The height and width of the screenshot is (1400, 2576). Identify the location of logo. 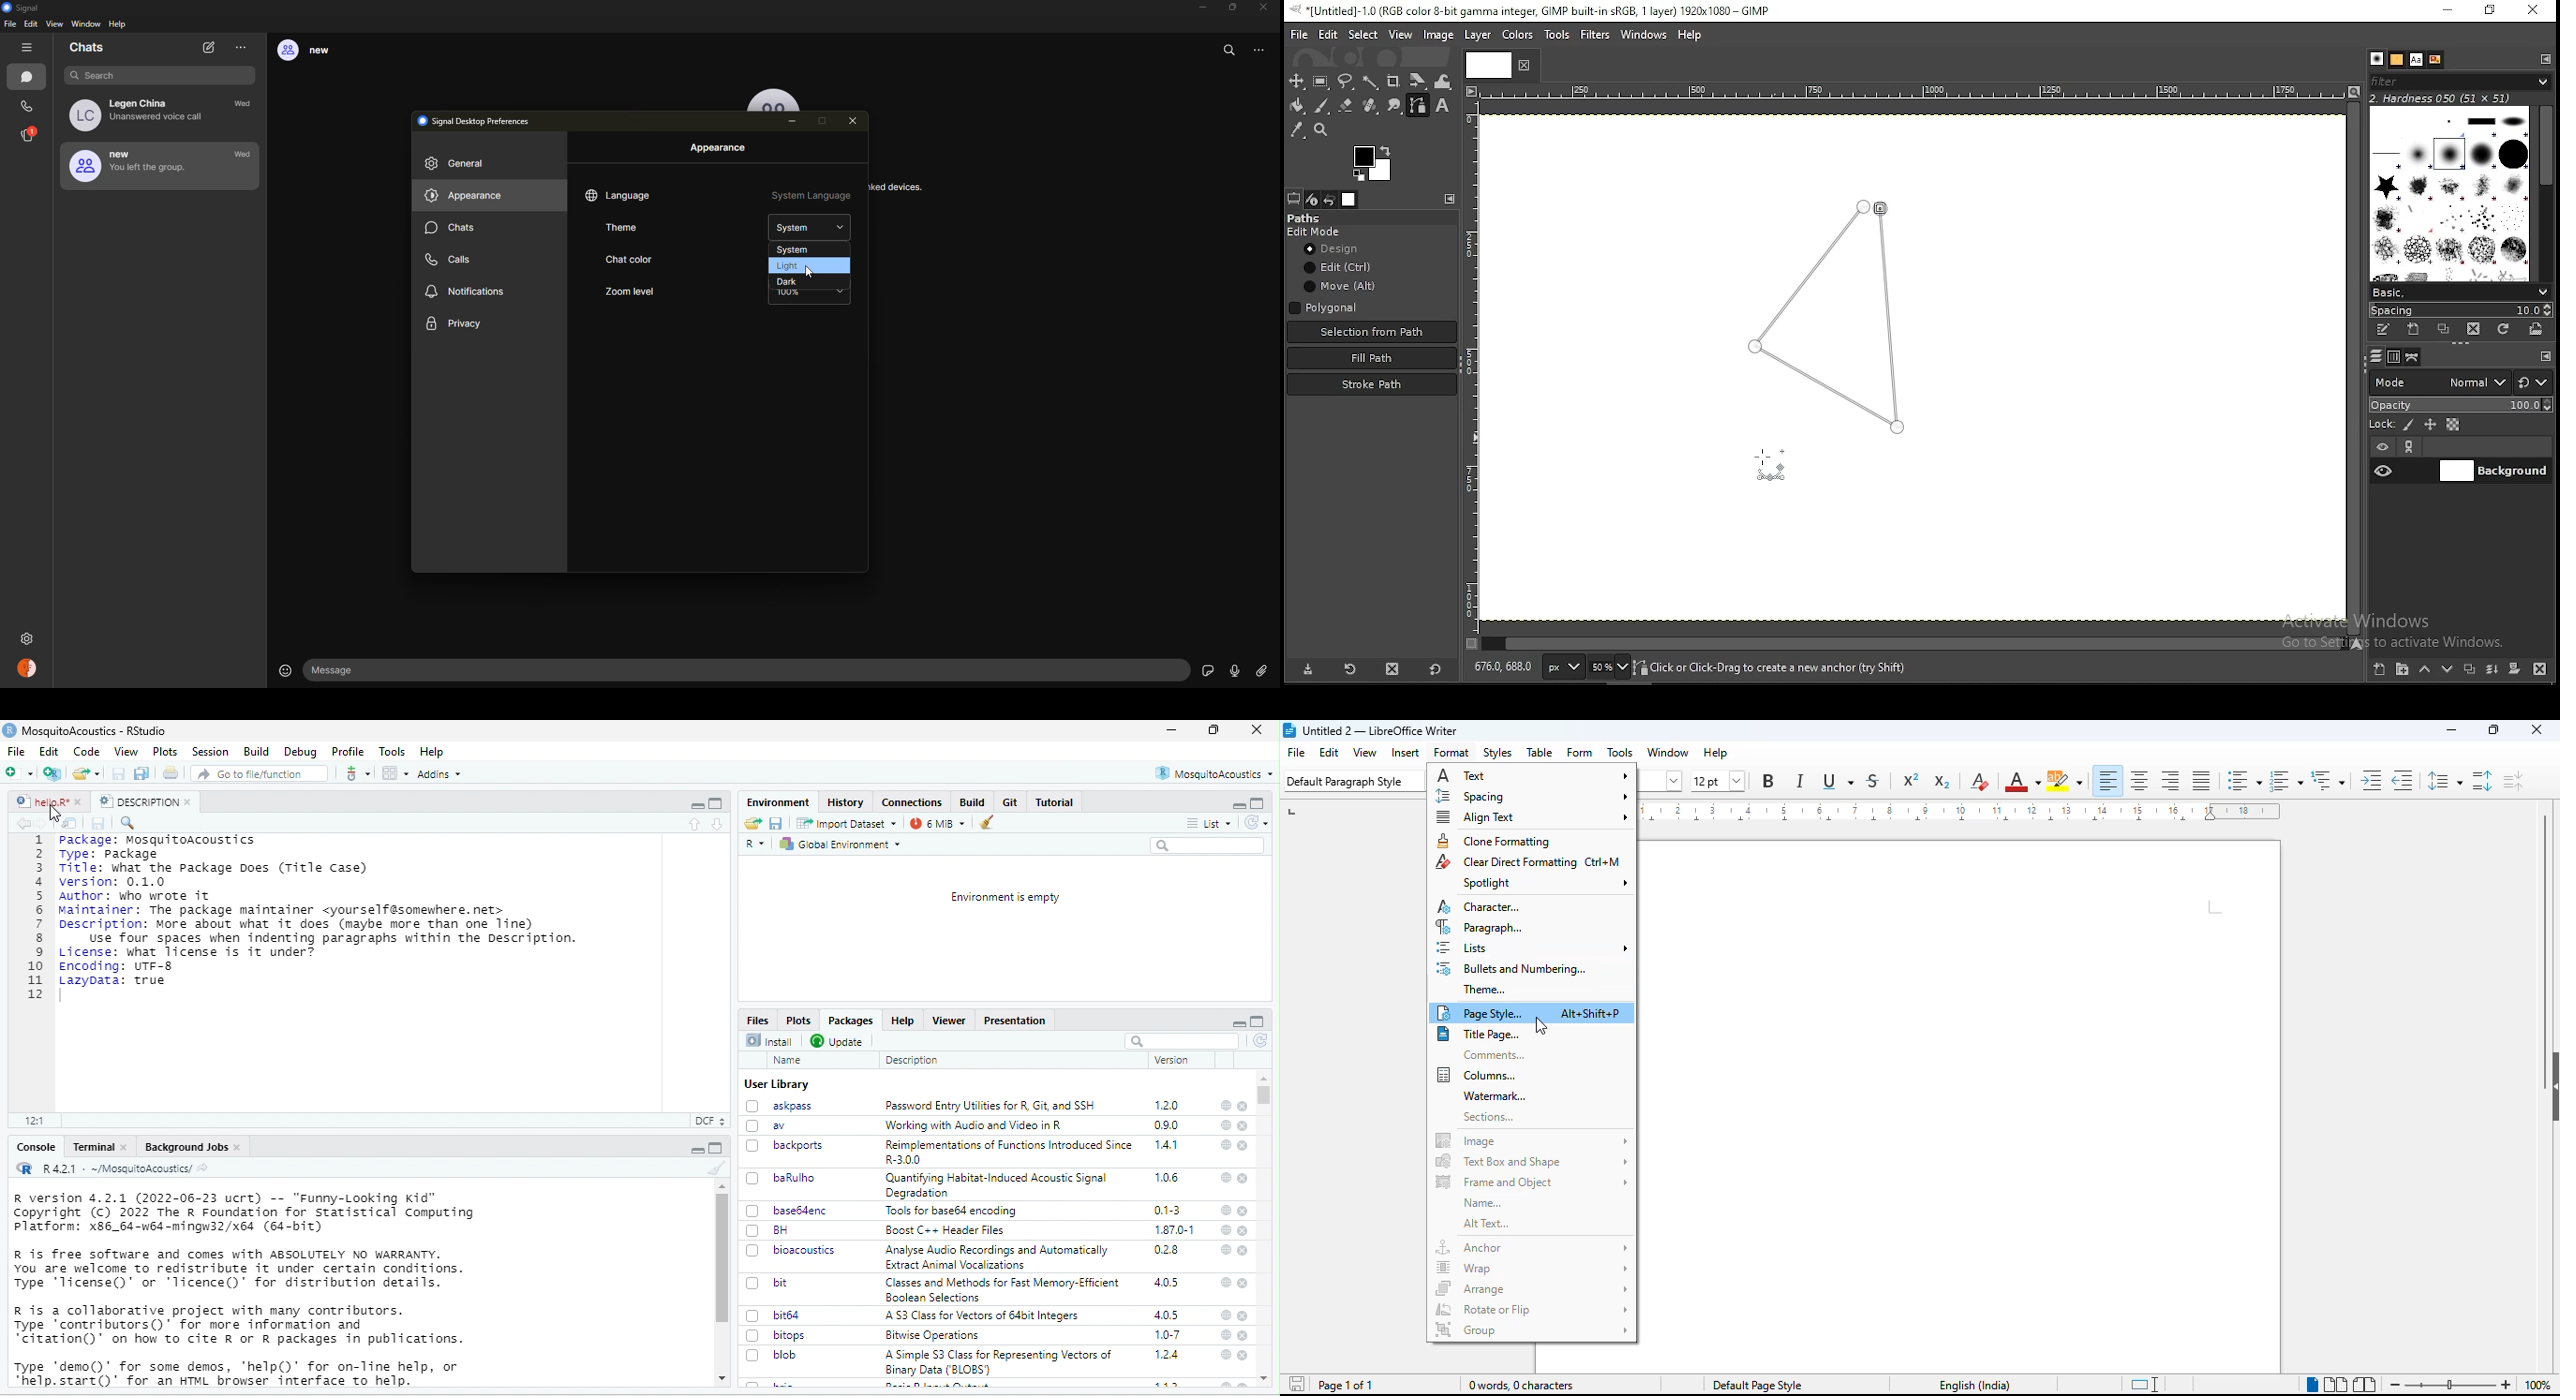
(1289, 730).